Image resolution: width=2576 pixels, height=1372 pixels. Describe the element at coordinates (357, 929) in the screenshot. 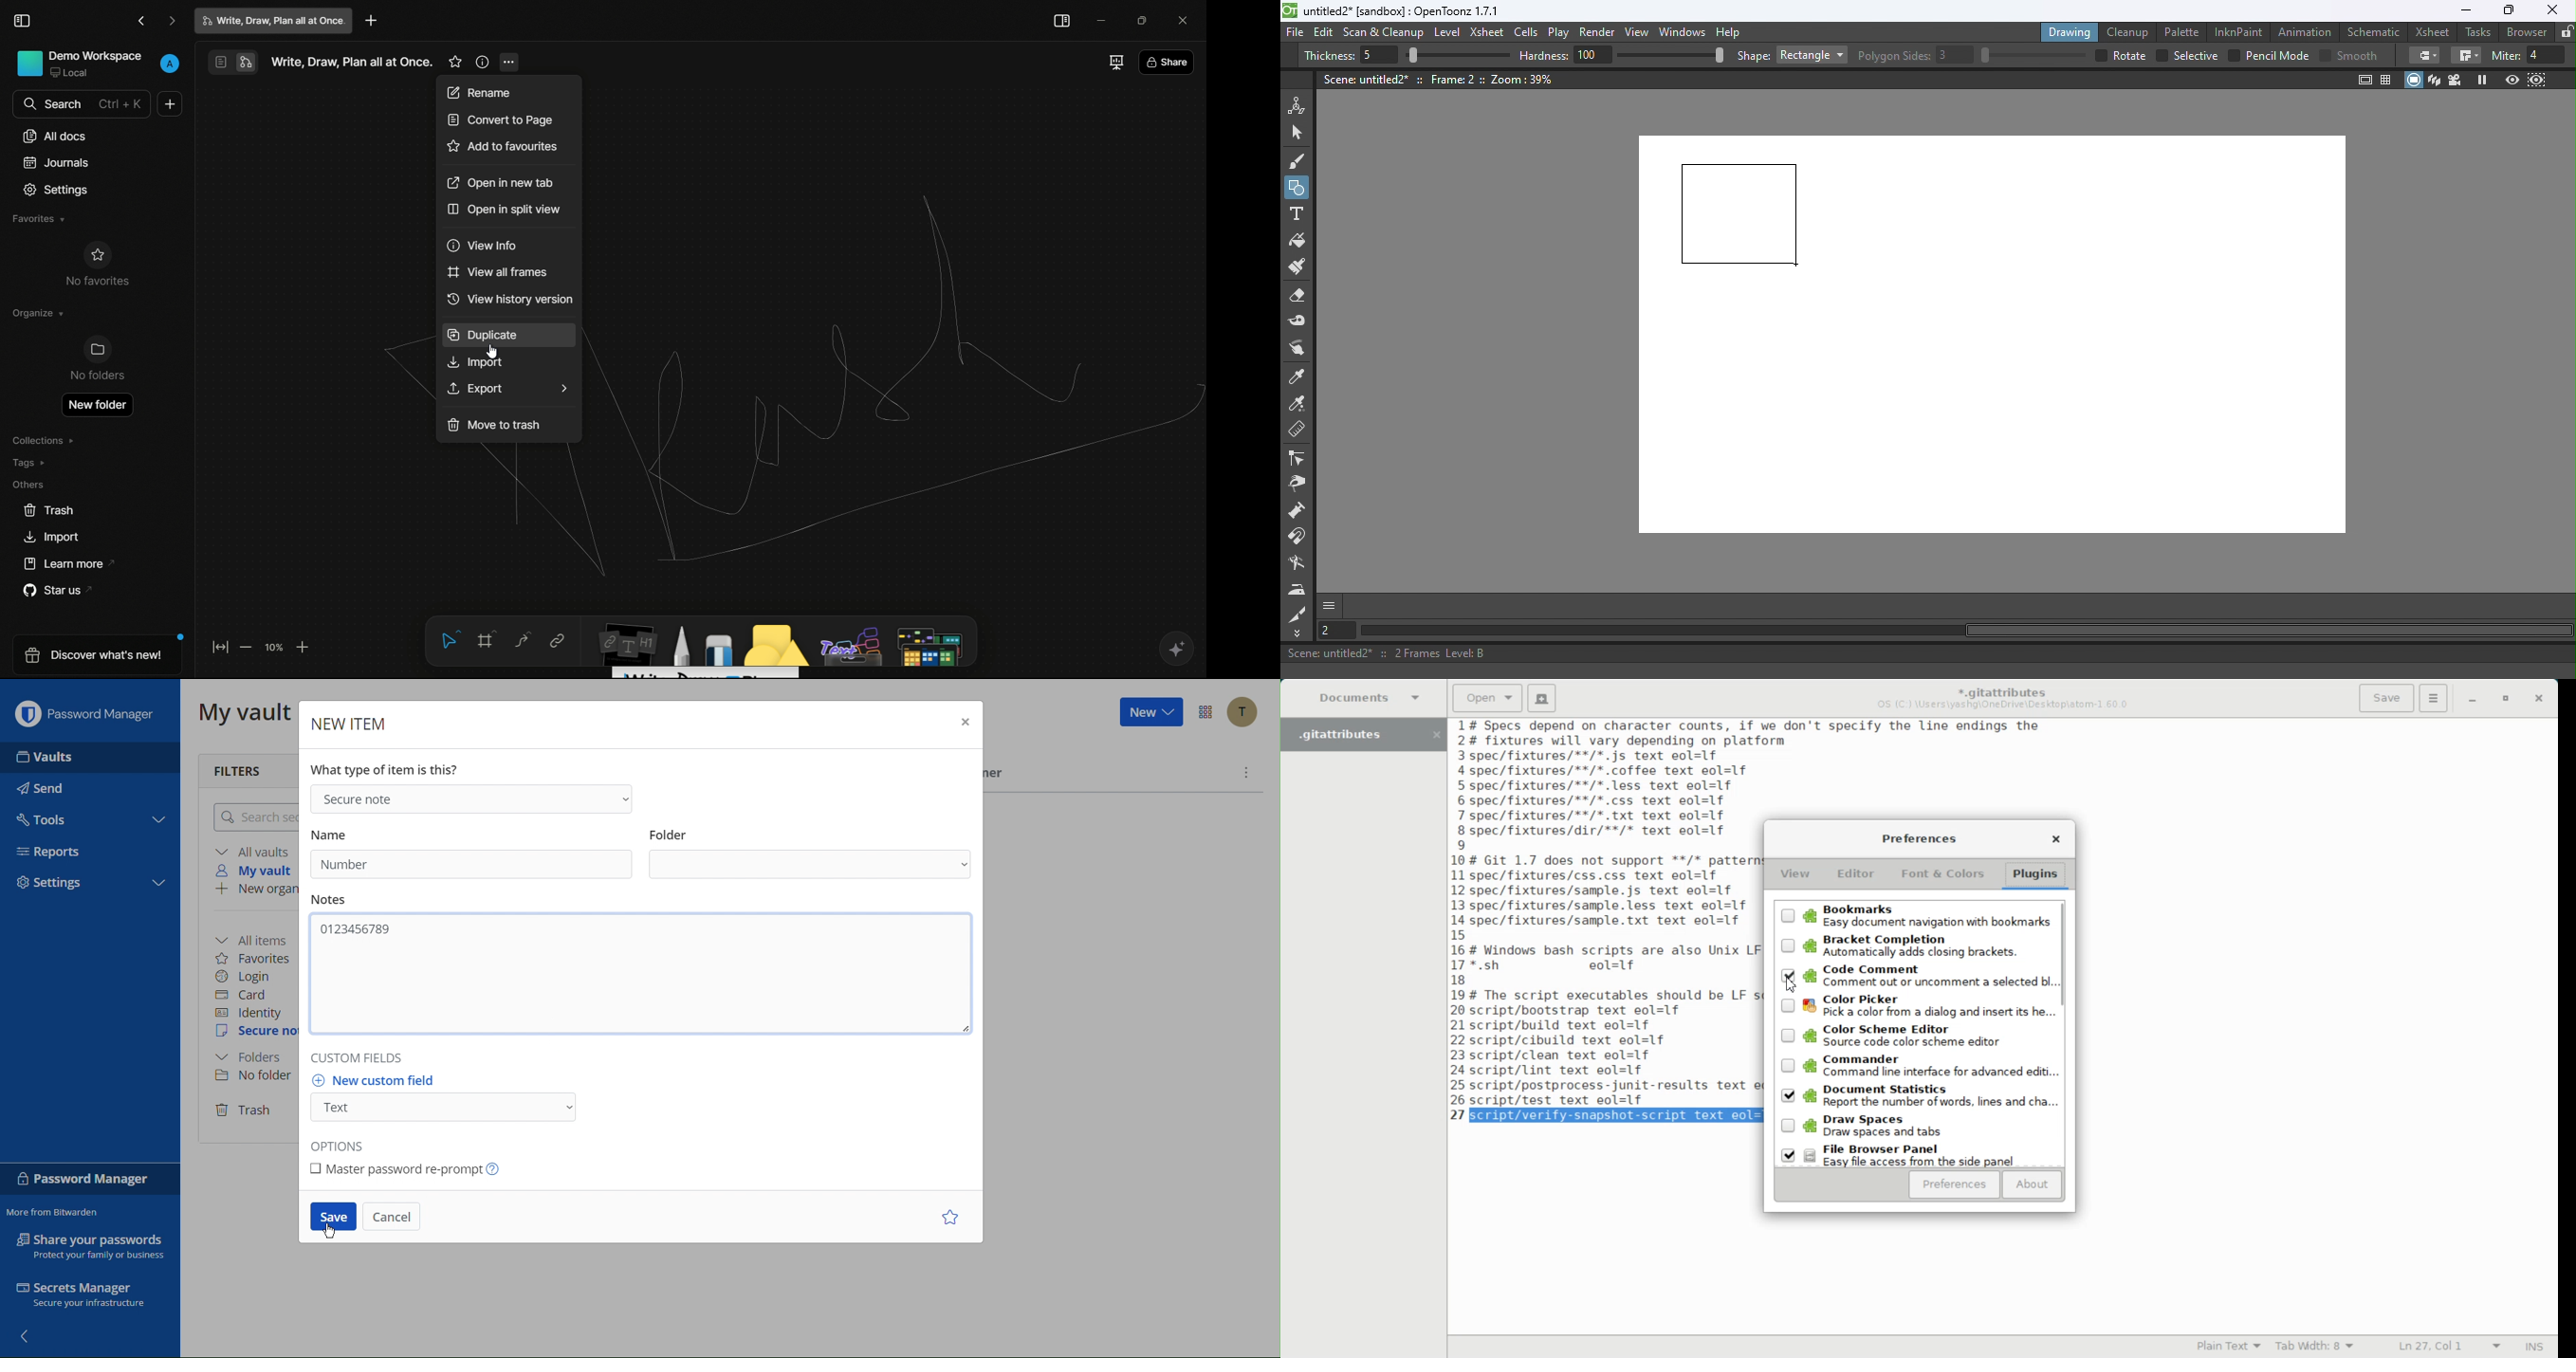

I see `0123456789` at that location.